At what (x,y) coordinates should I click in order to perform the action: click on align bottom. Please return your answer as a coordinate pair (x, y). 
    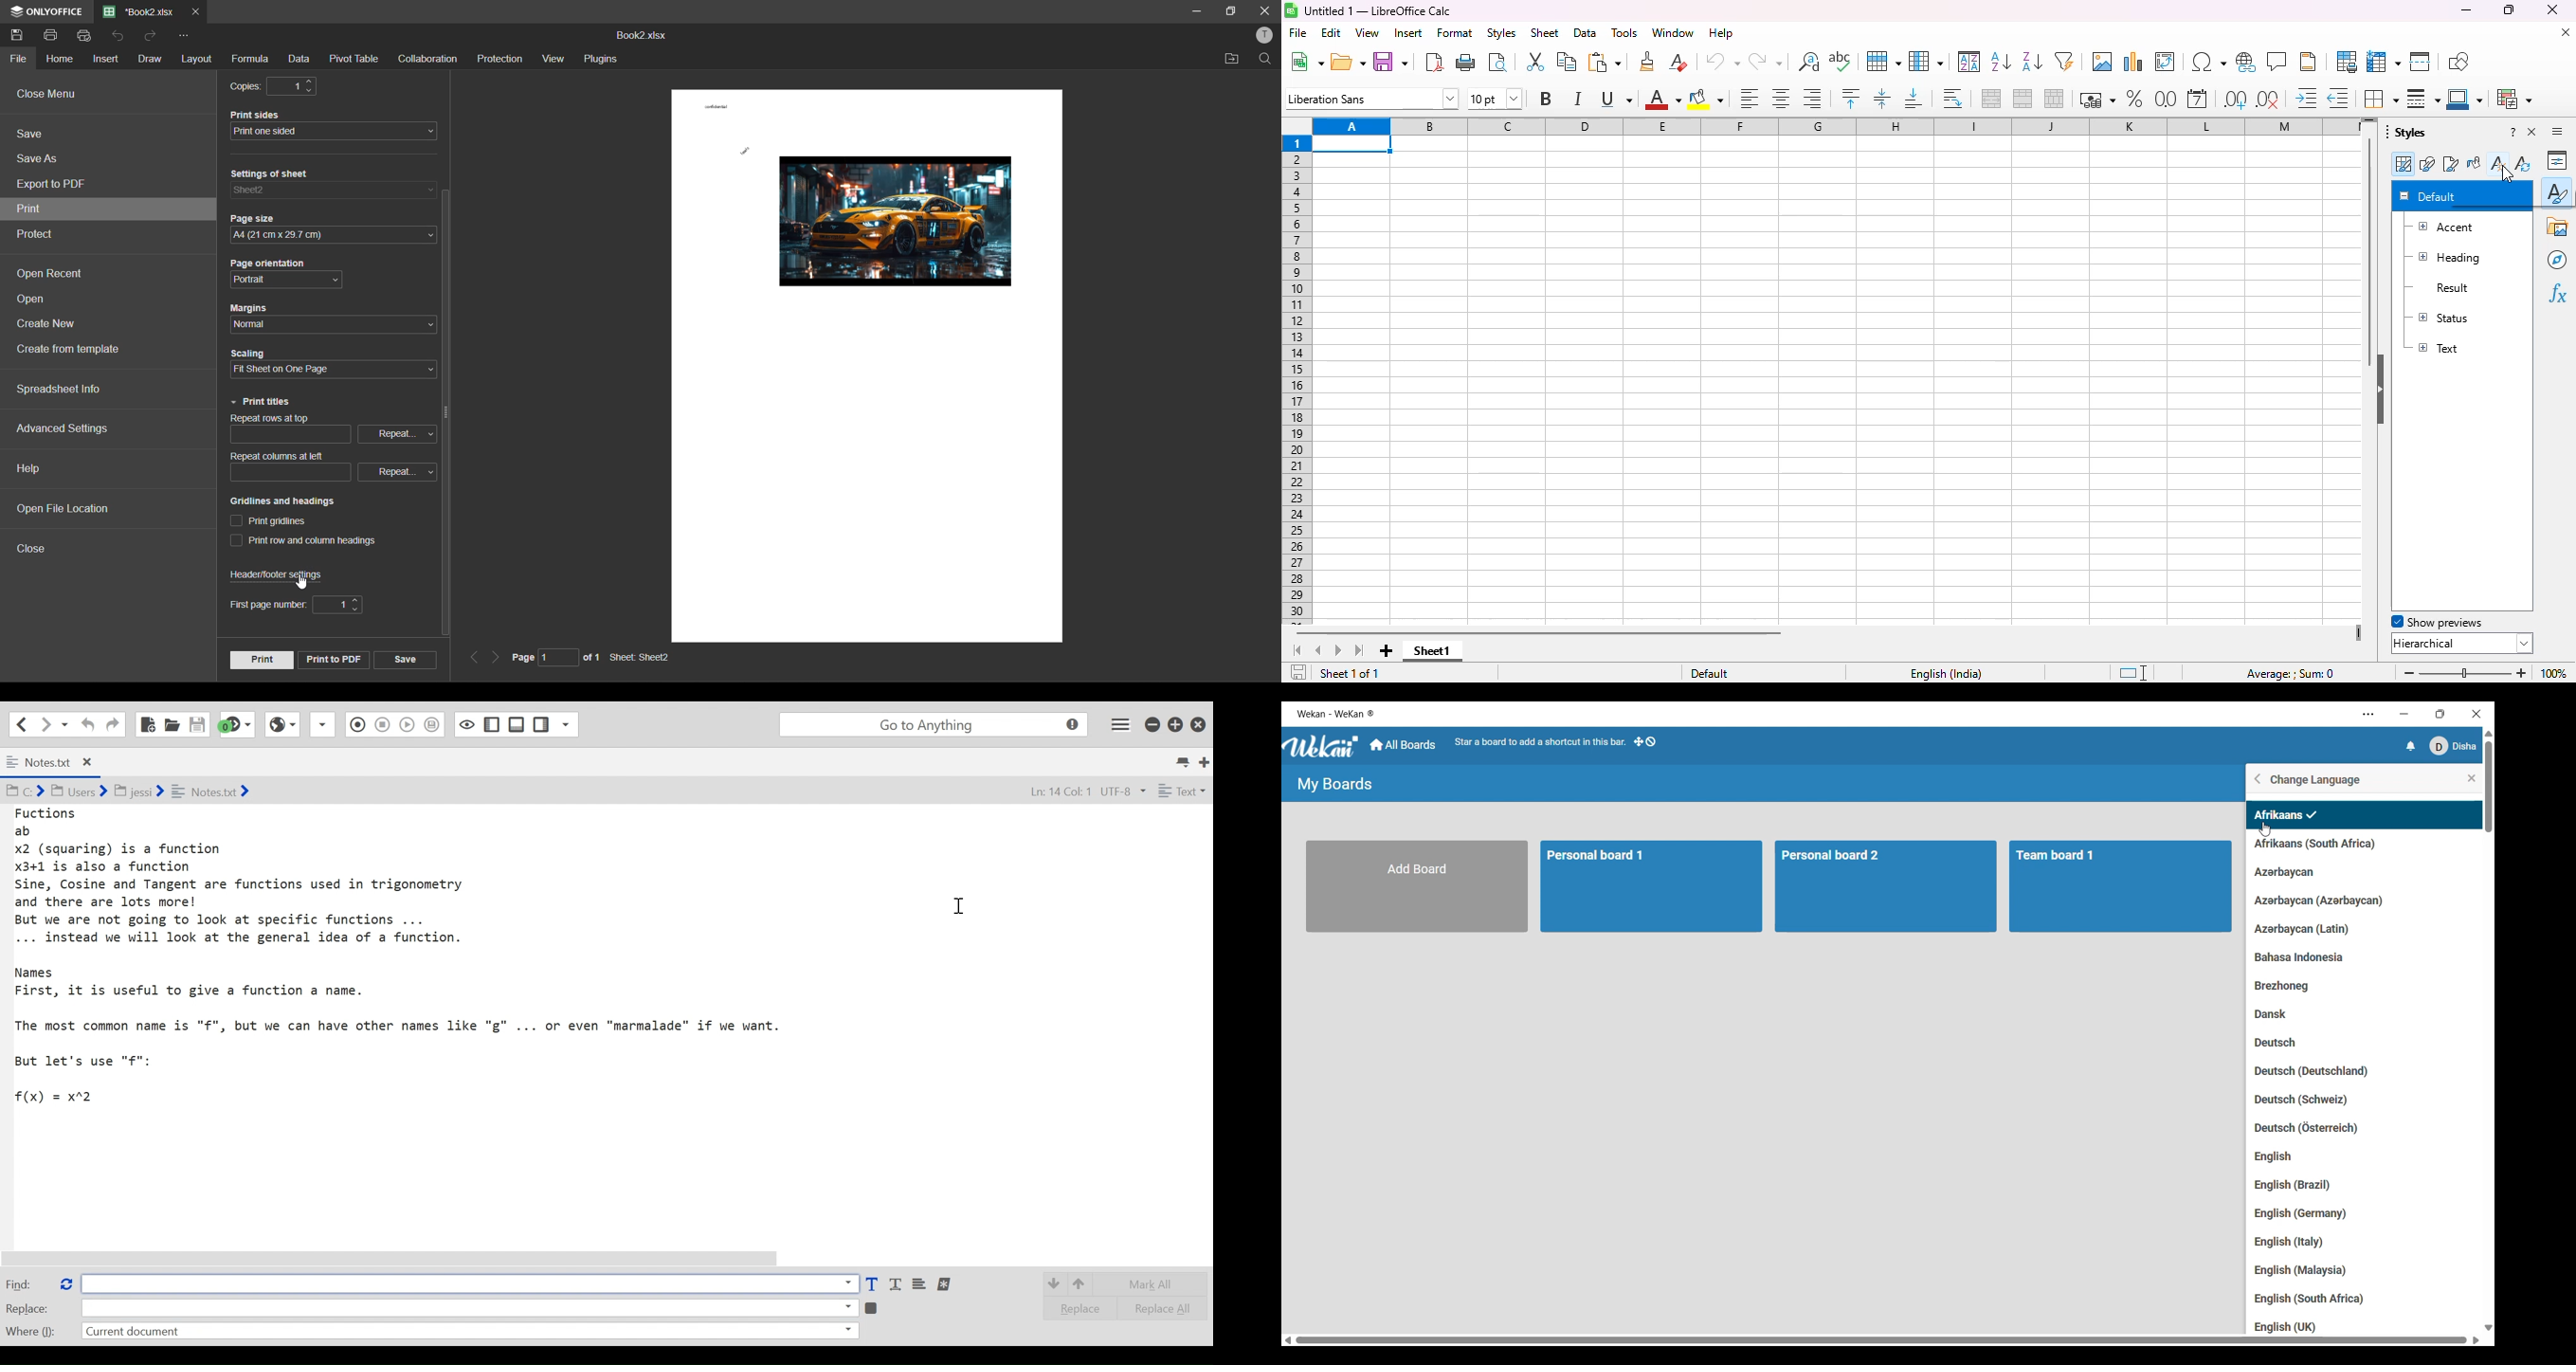
    Looking at the image, I should click on (1912, 99).